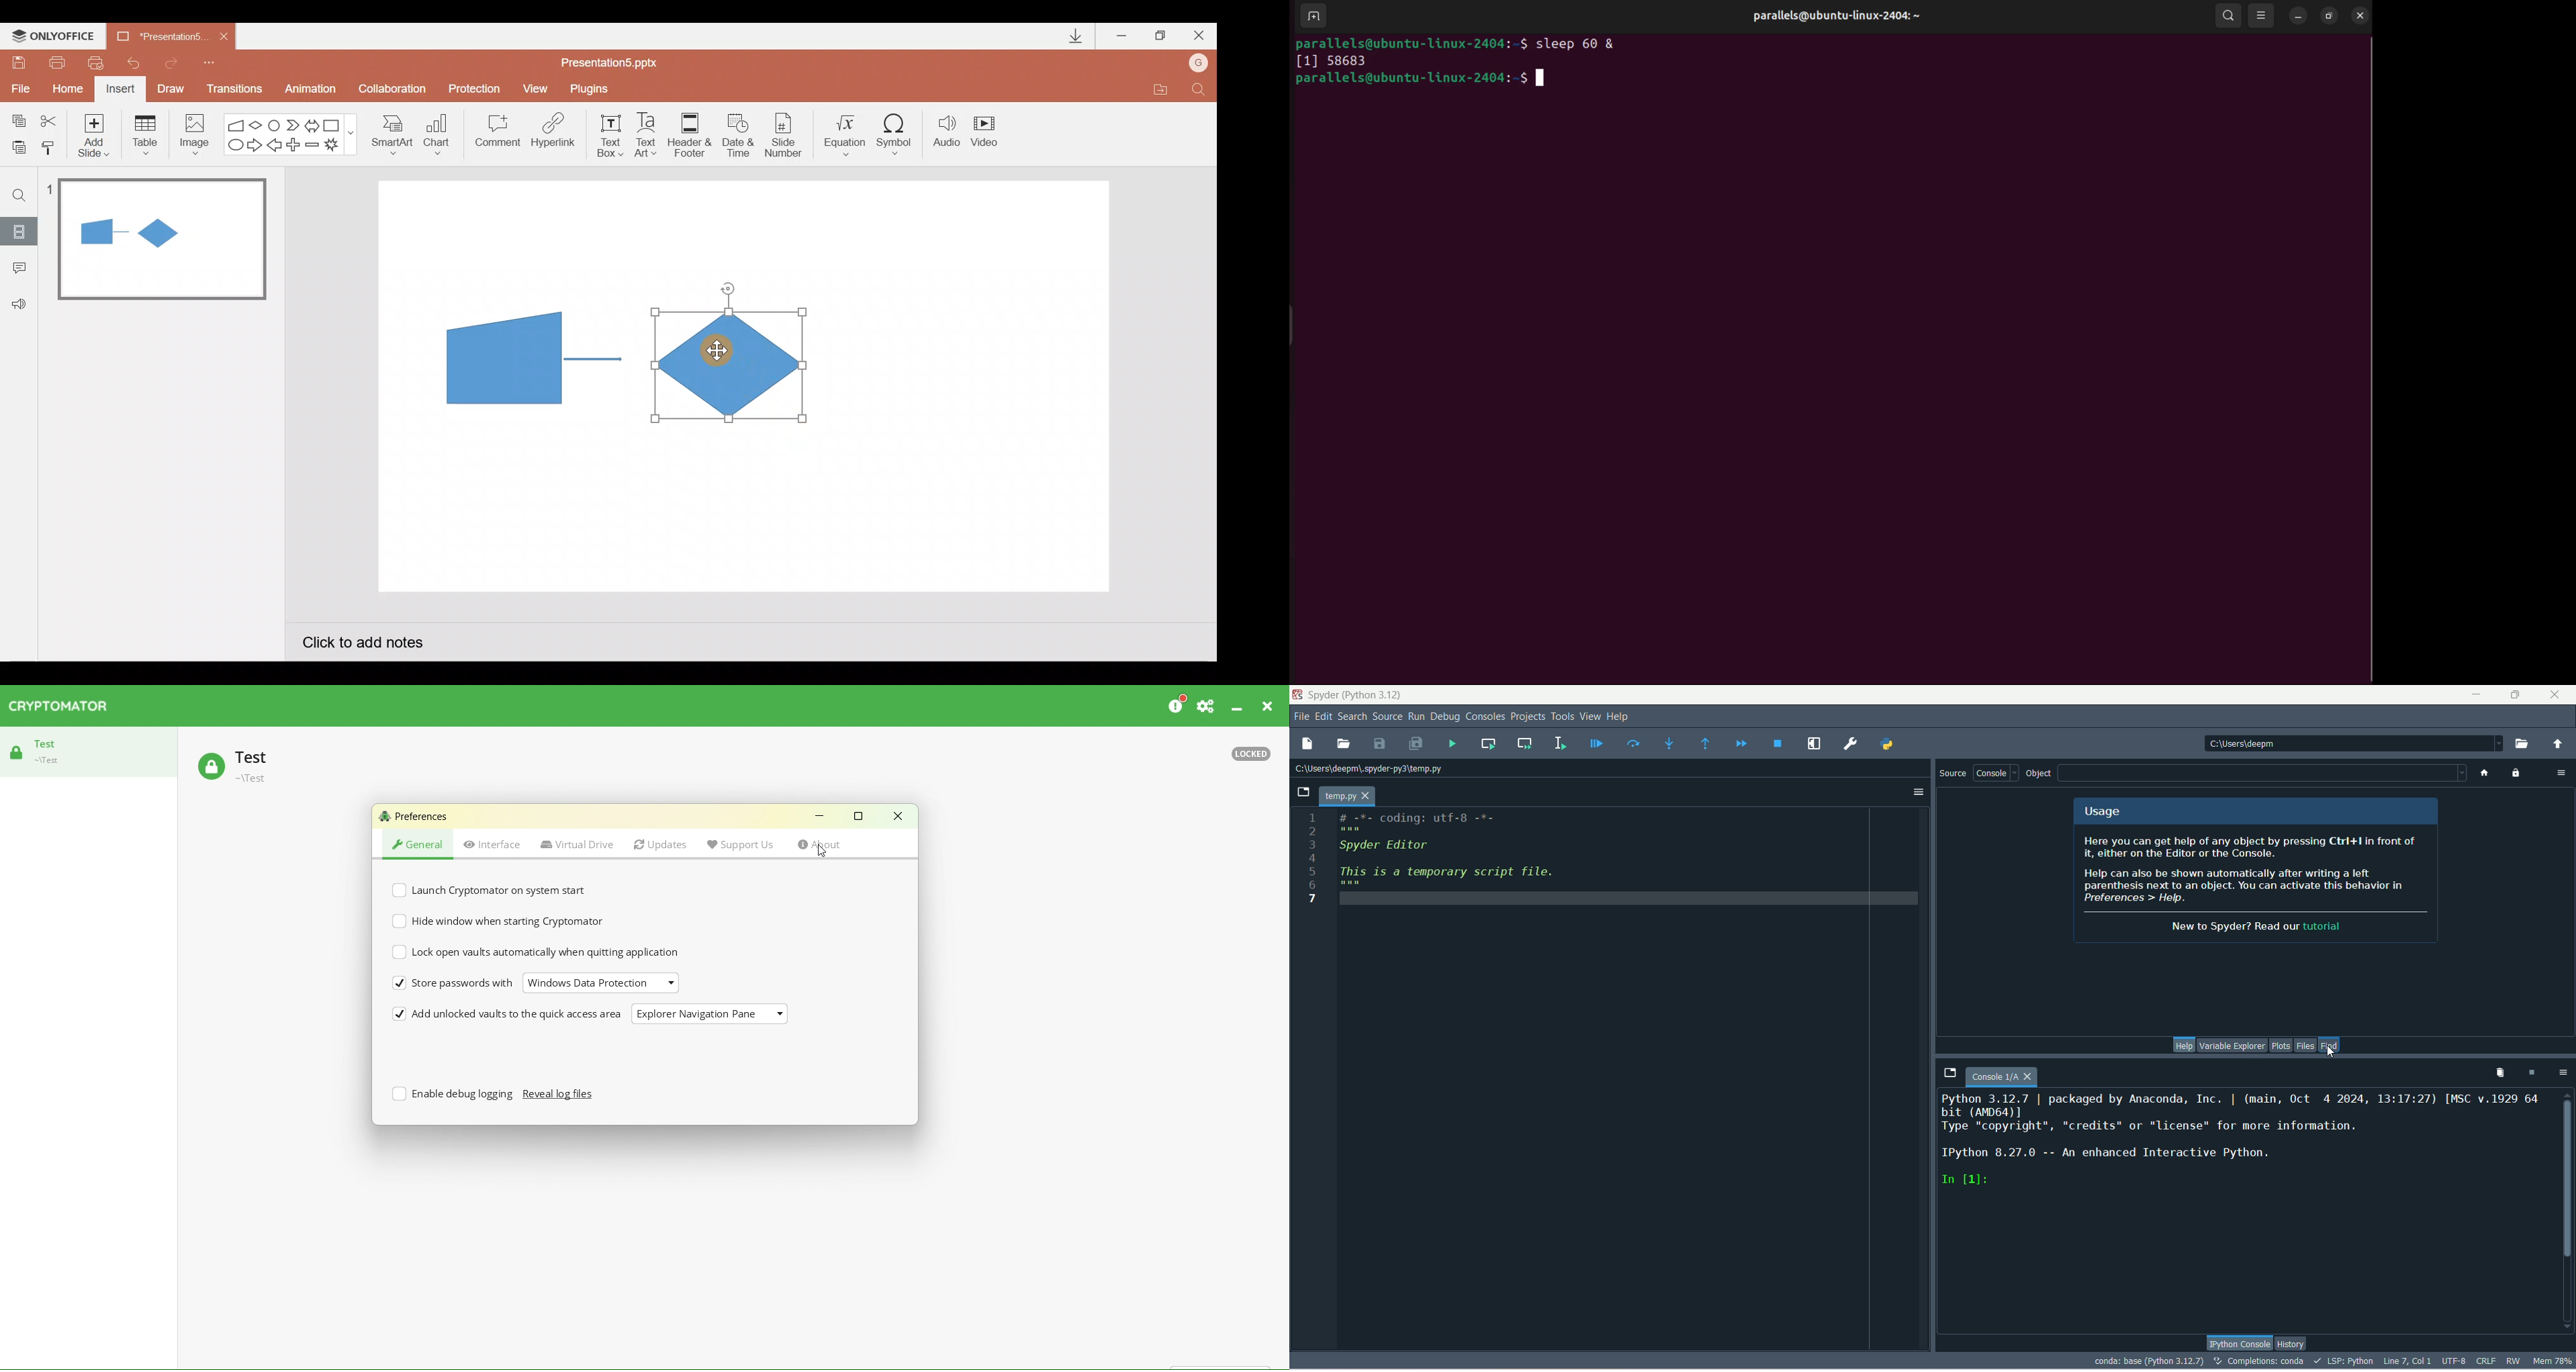 Image resolution: width=2576 pixels, height=1372 pixels. Describe the element at coordinates (501, 920) in the screenshot. I see `Hide window when starting cryptomator` at that location.